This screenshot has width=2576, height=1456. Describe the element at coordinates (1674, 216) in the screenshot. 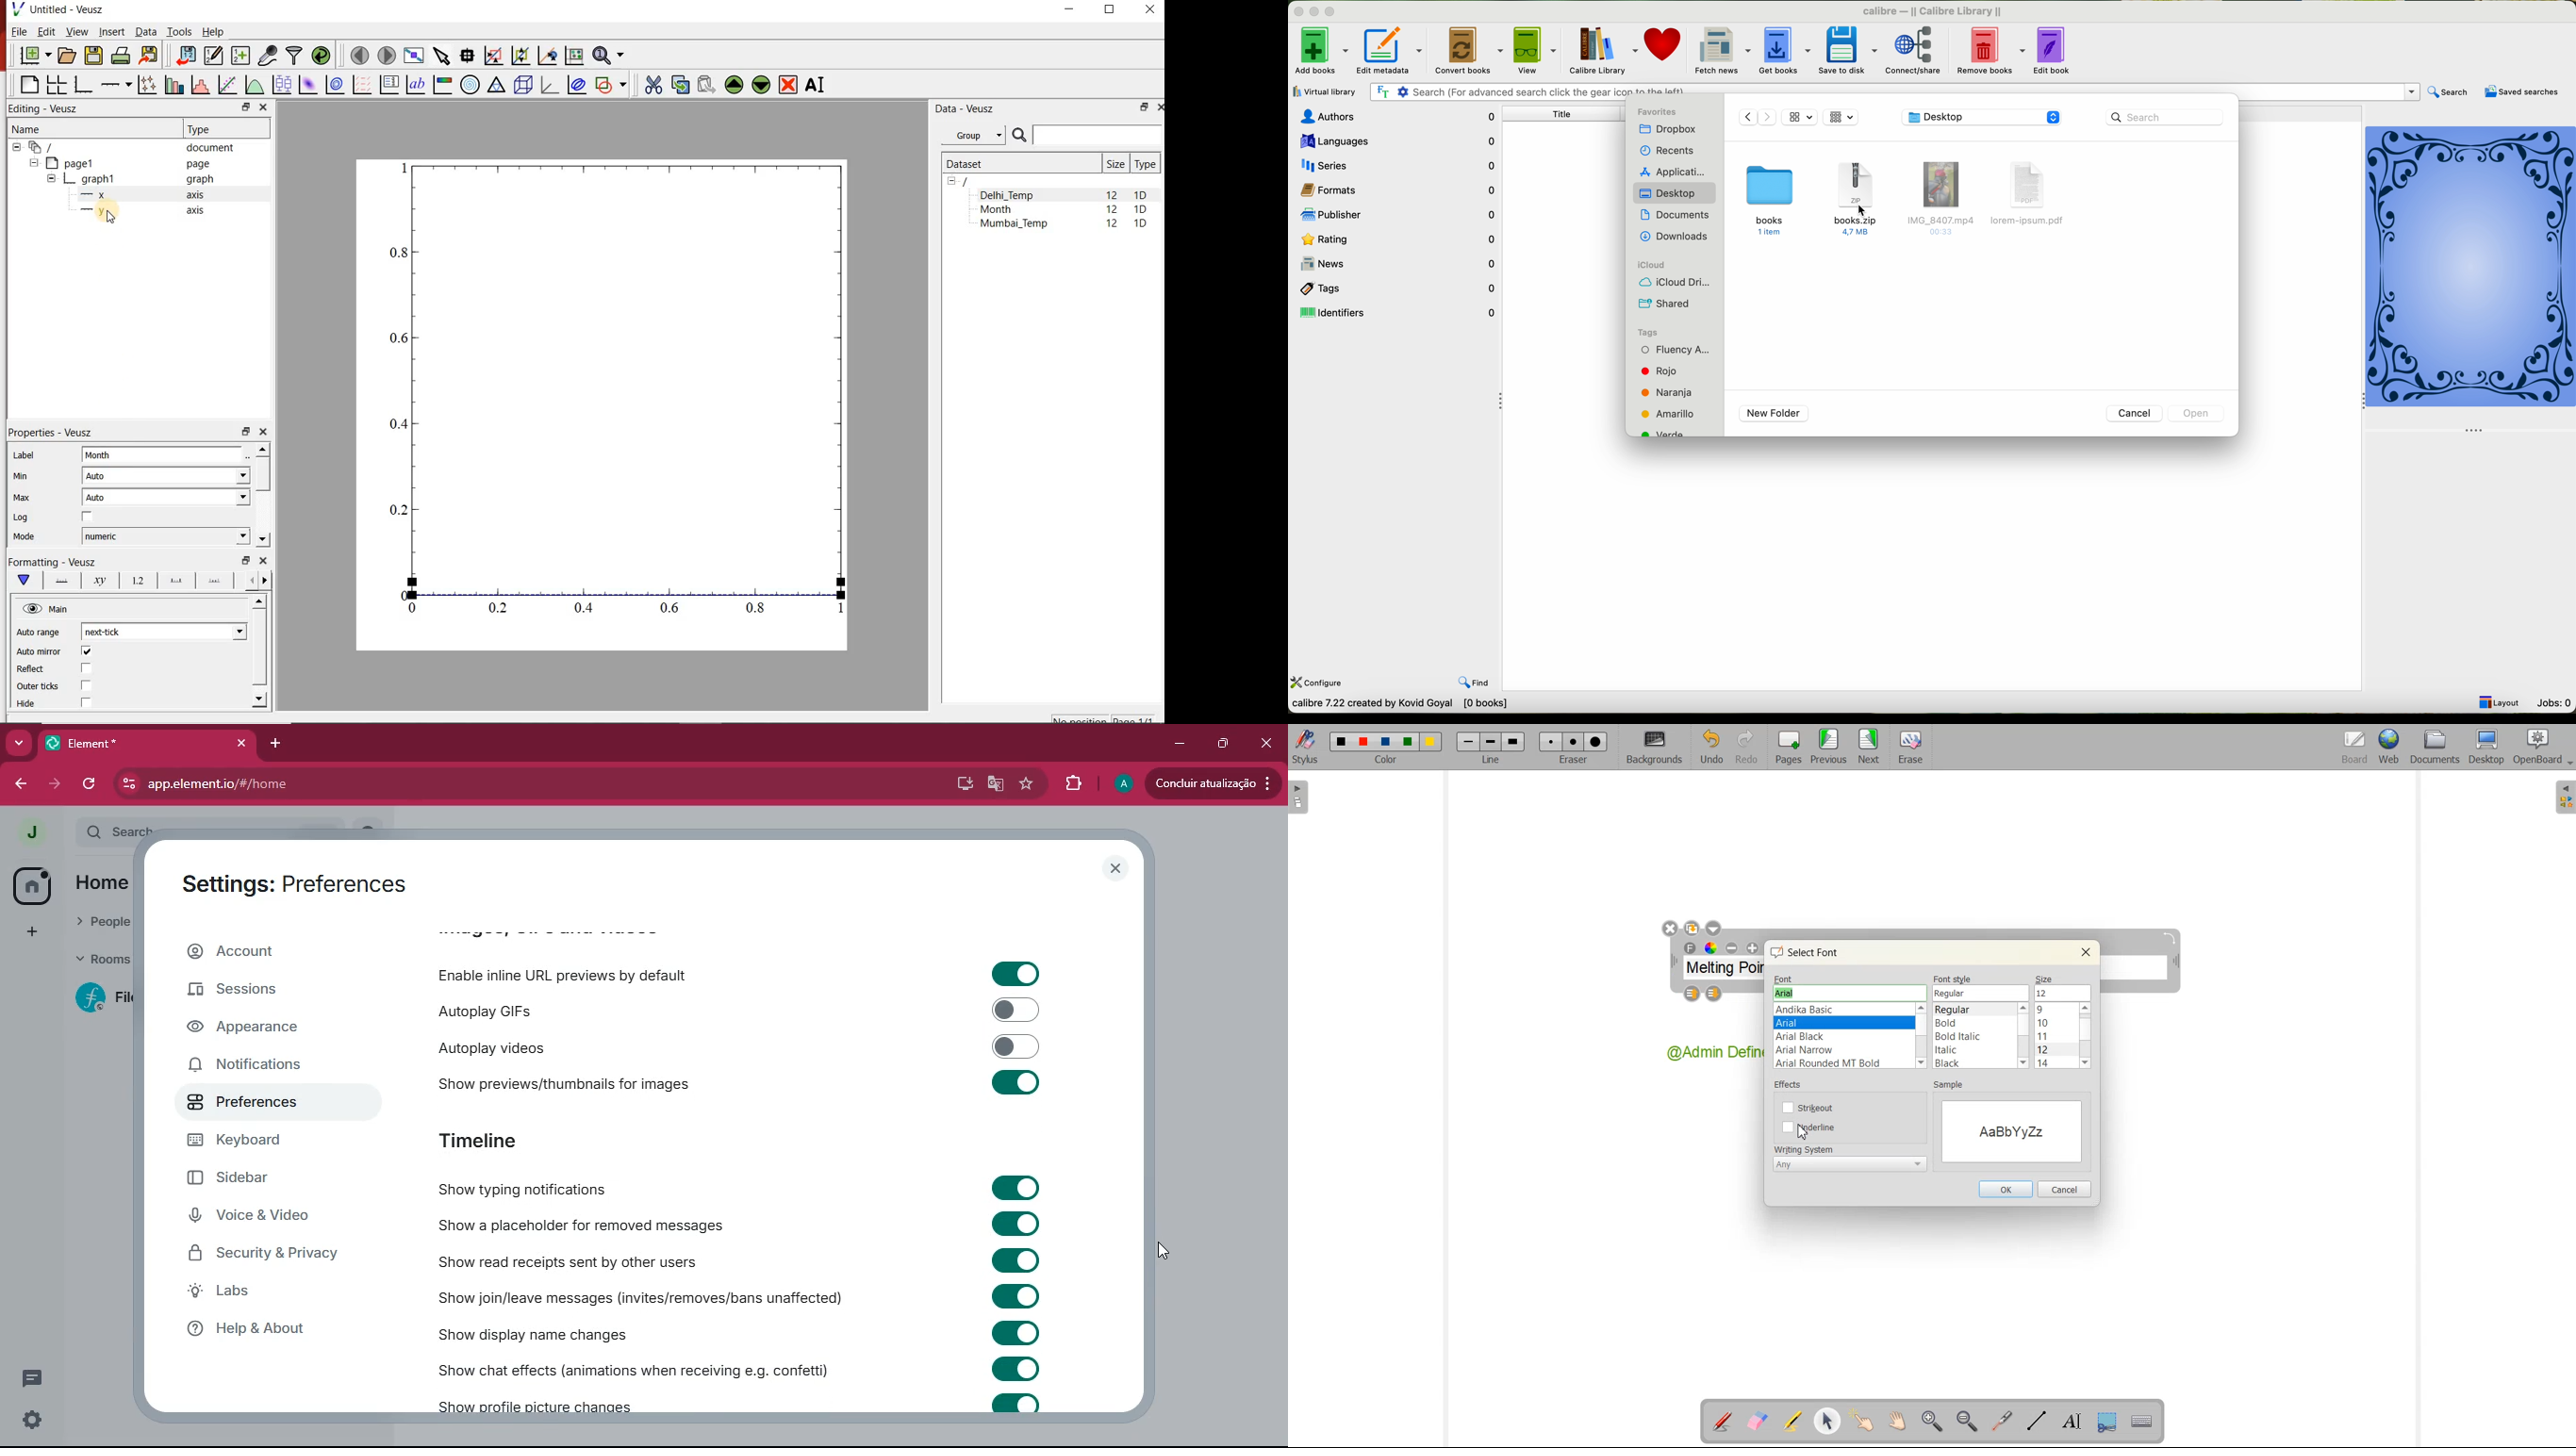

I see `documents` at that location.